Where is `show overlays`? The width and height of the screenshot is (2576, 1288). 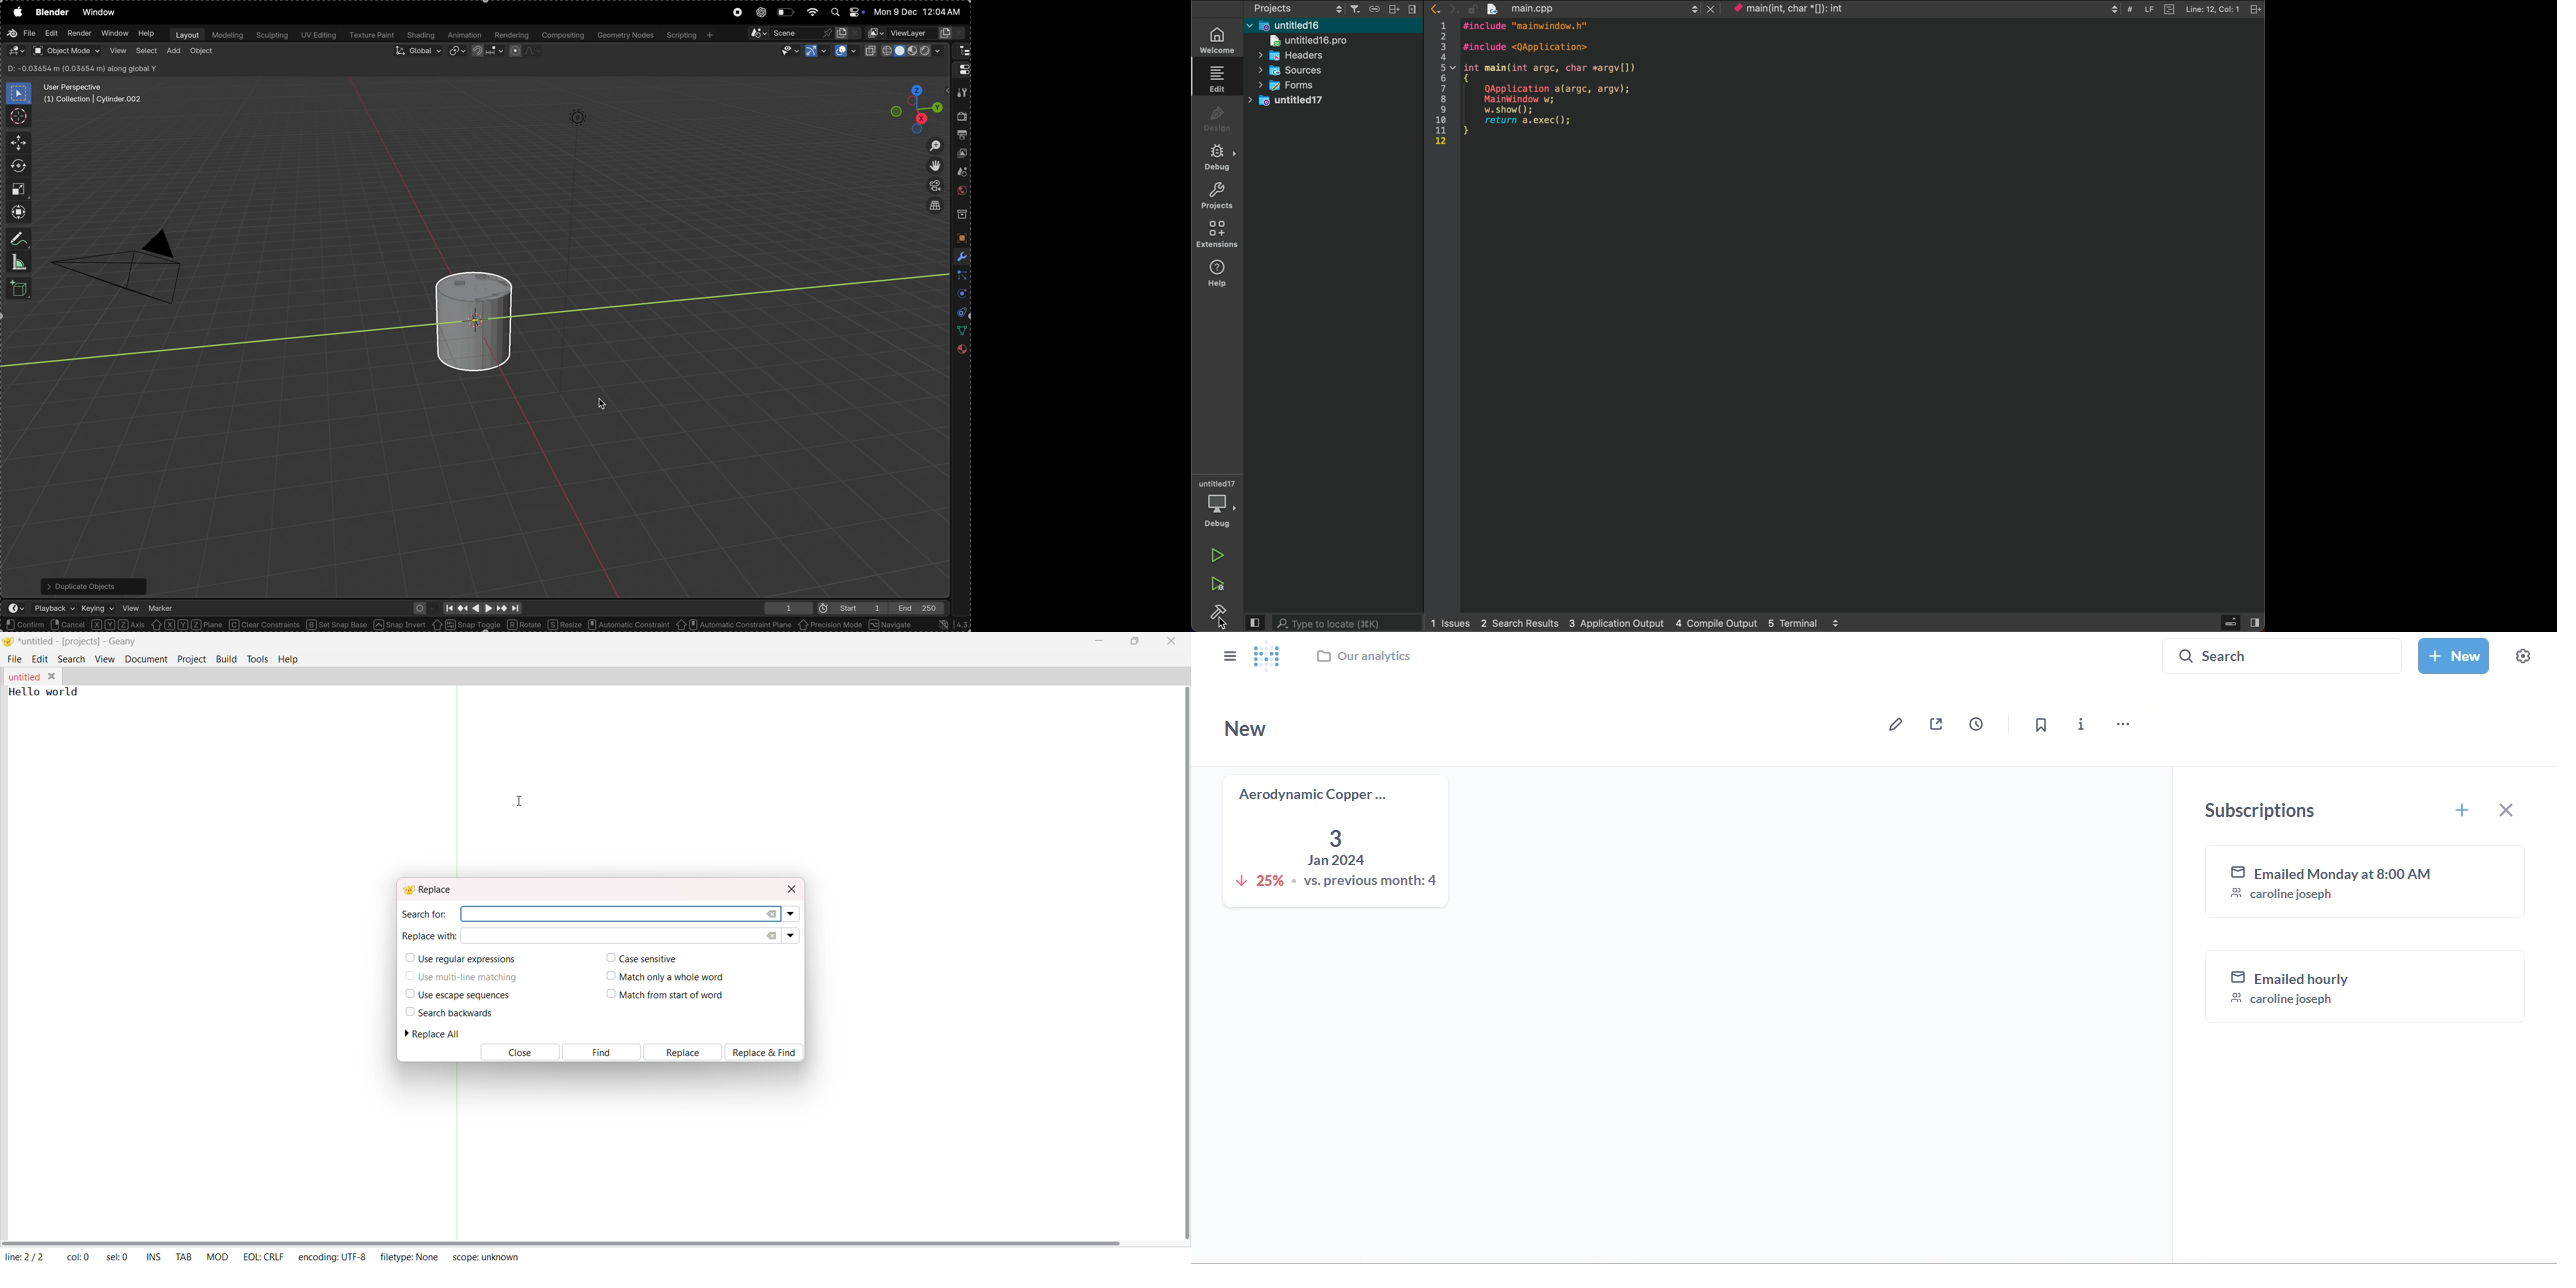
show overlays is located at coordinates (846, 52).